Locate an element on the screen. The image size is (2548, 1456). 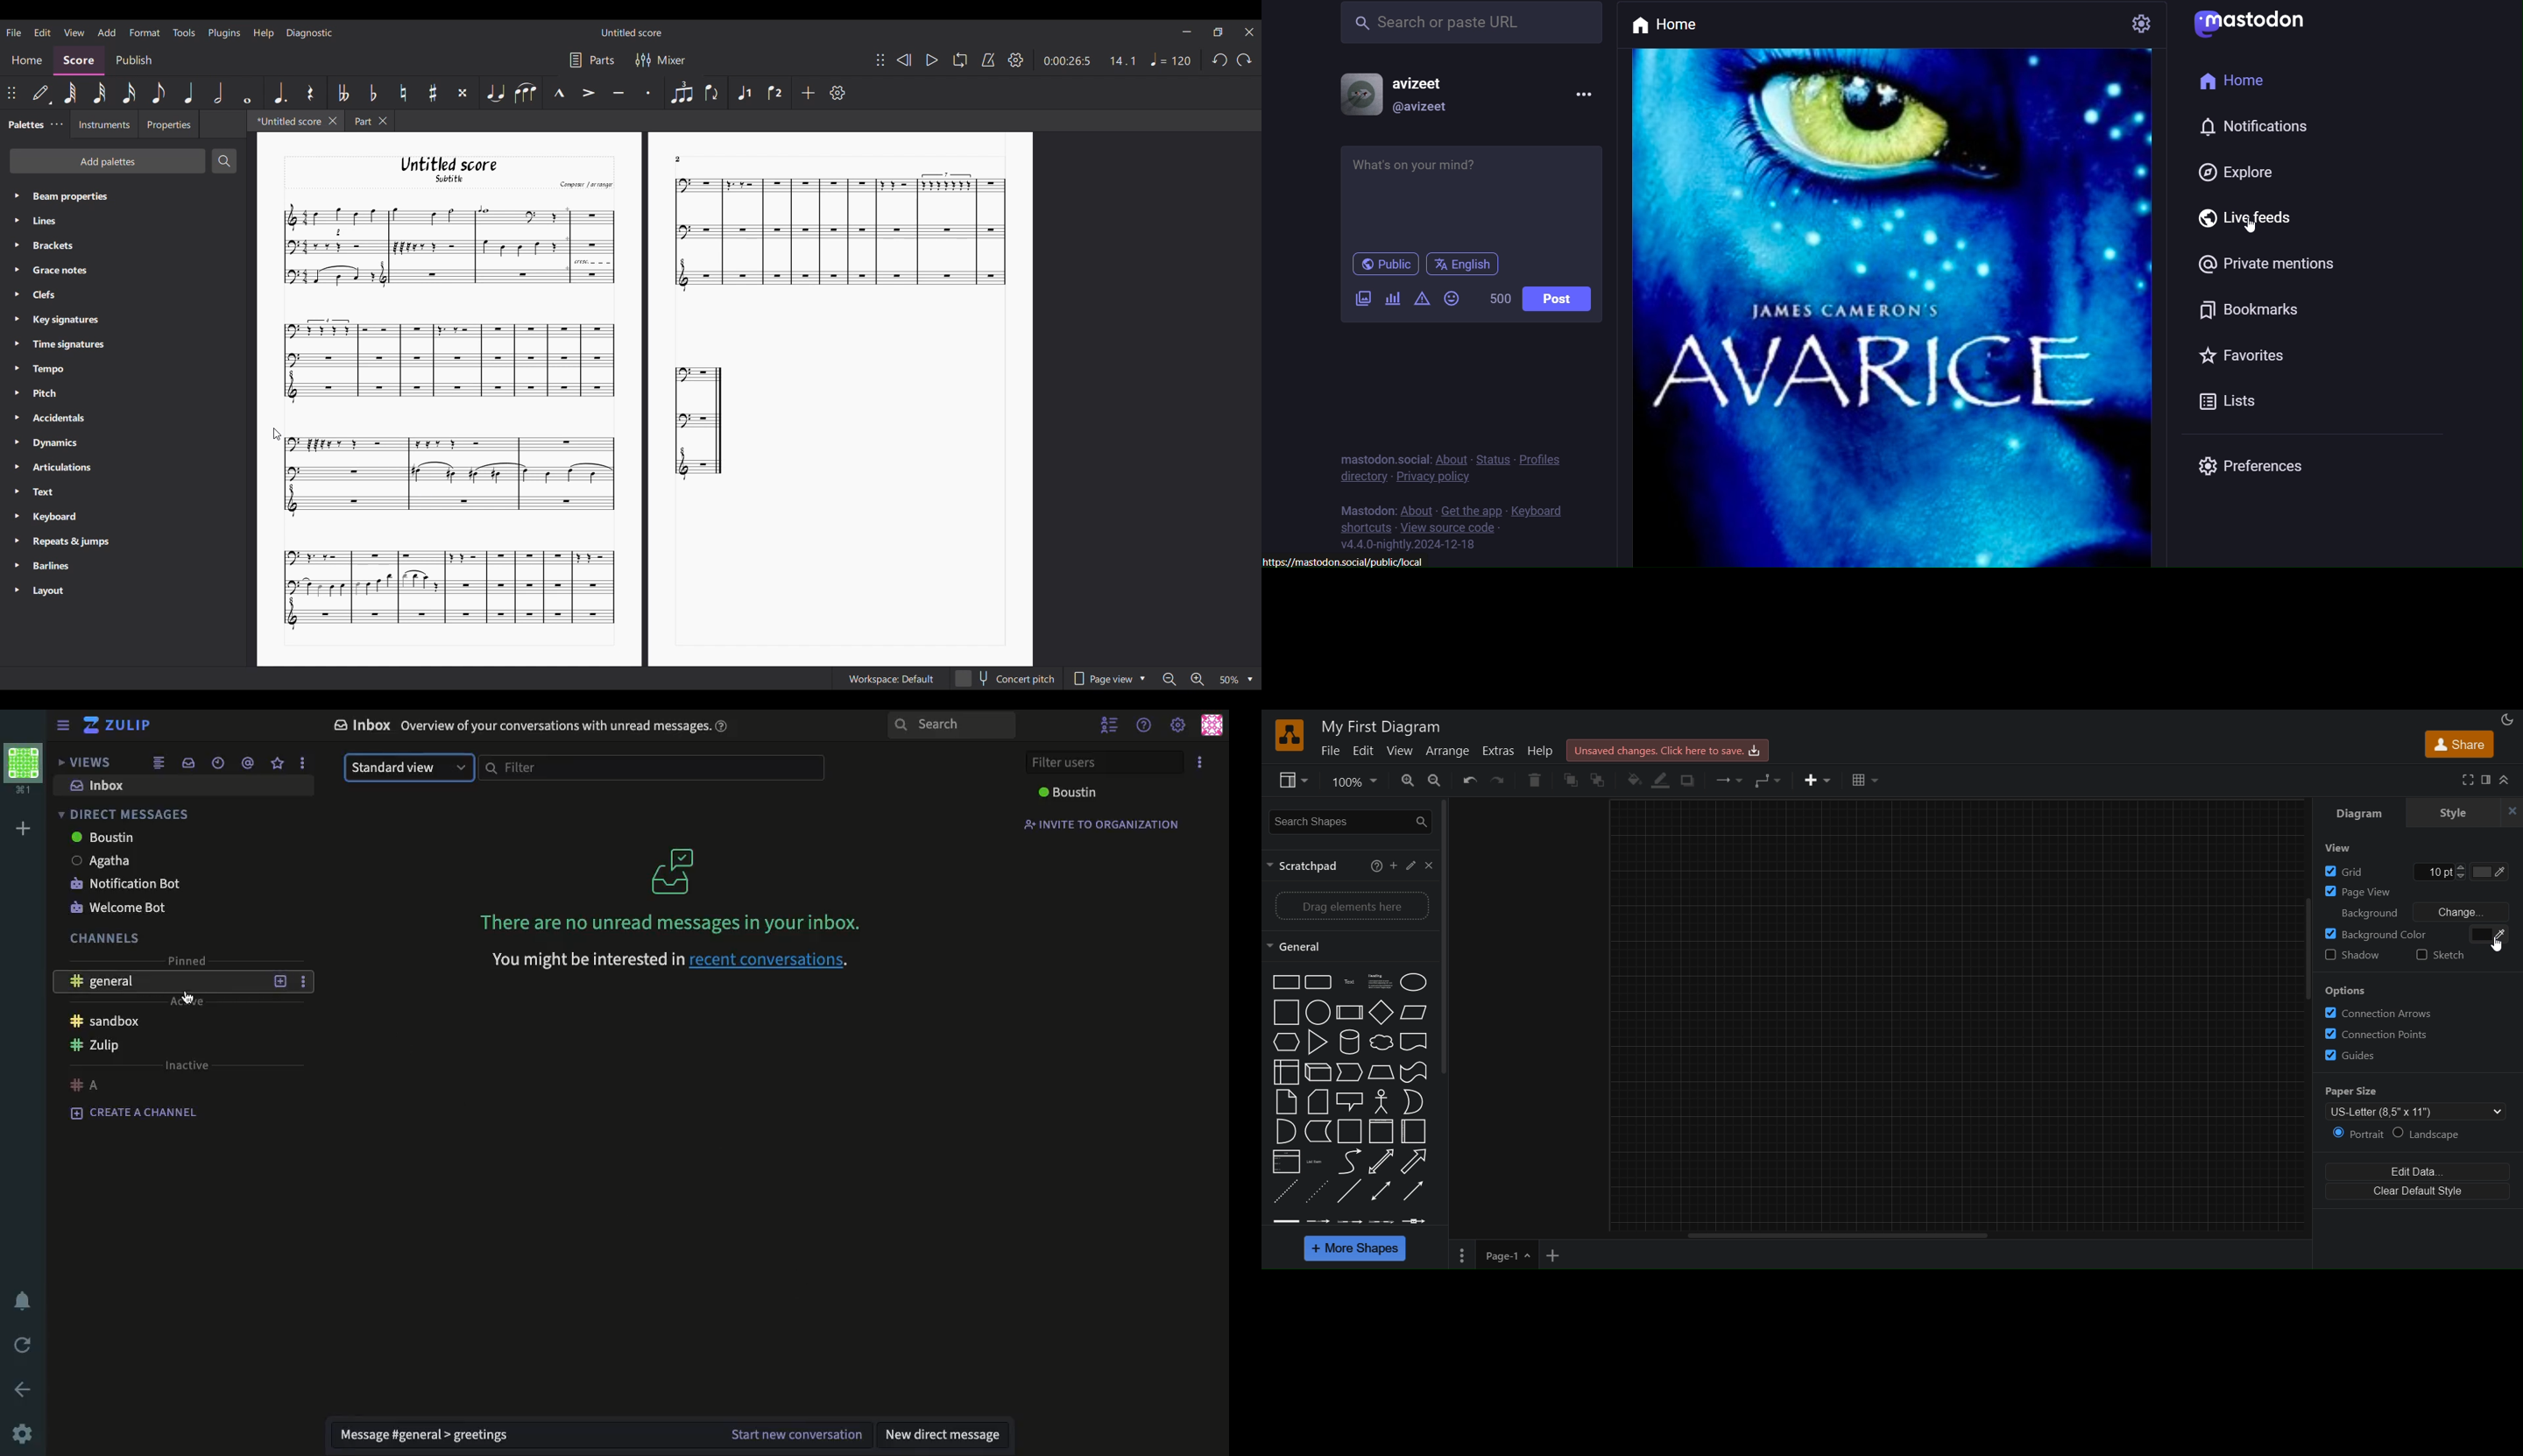
Part X is located at coordinates (369, 121).